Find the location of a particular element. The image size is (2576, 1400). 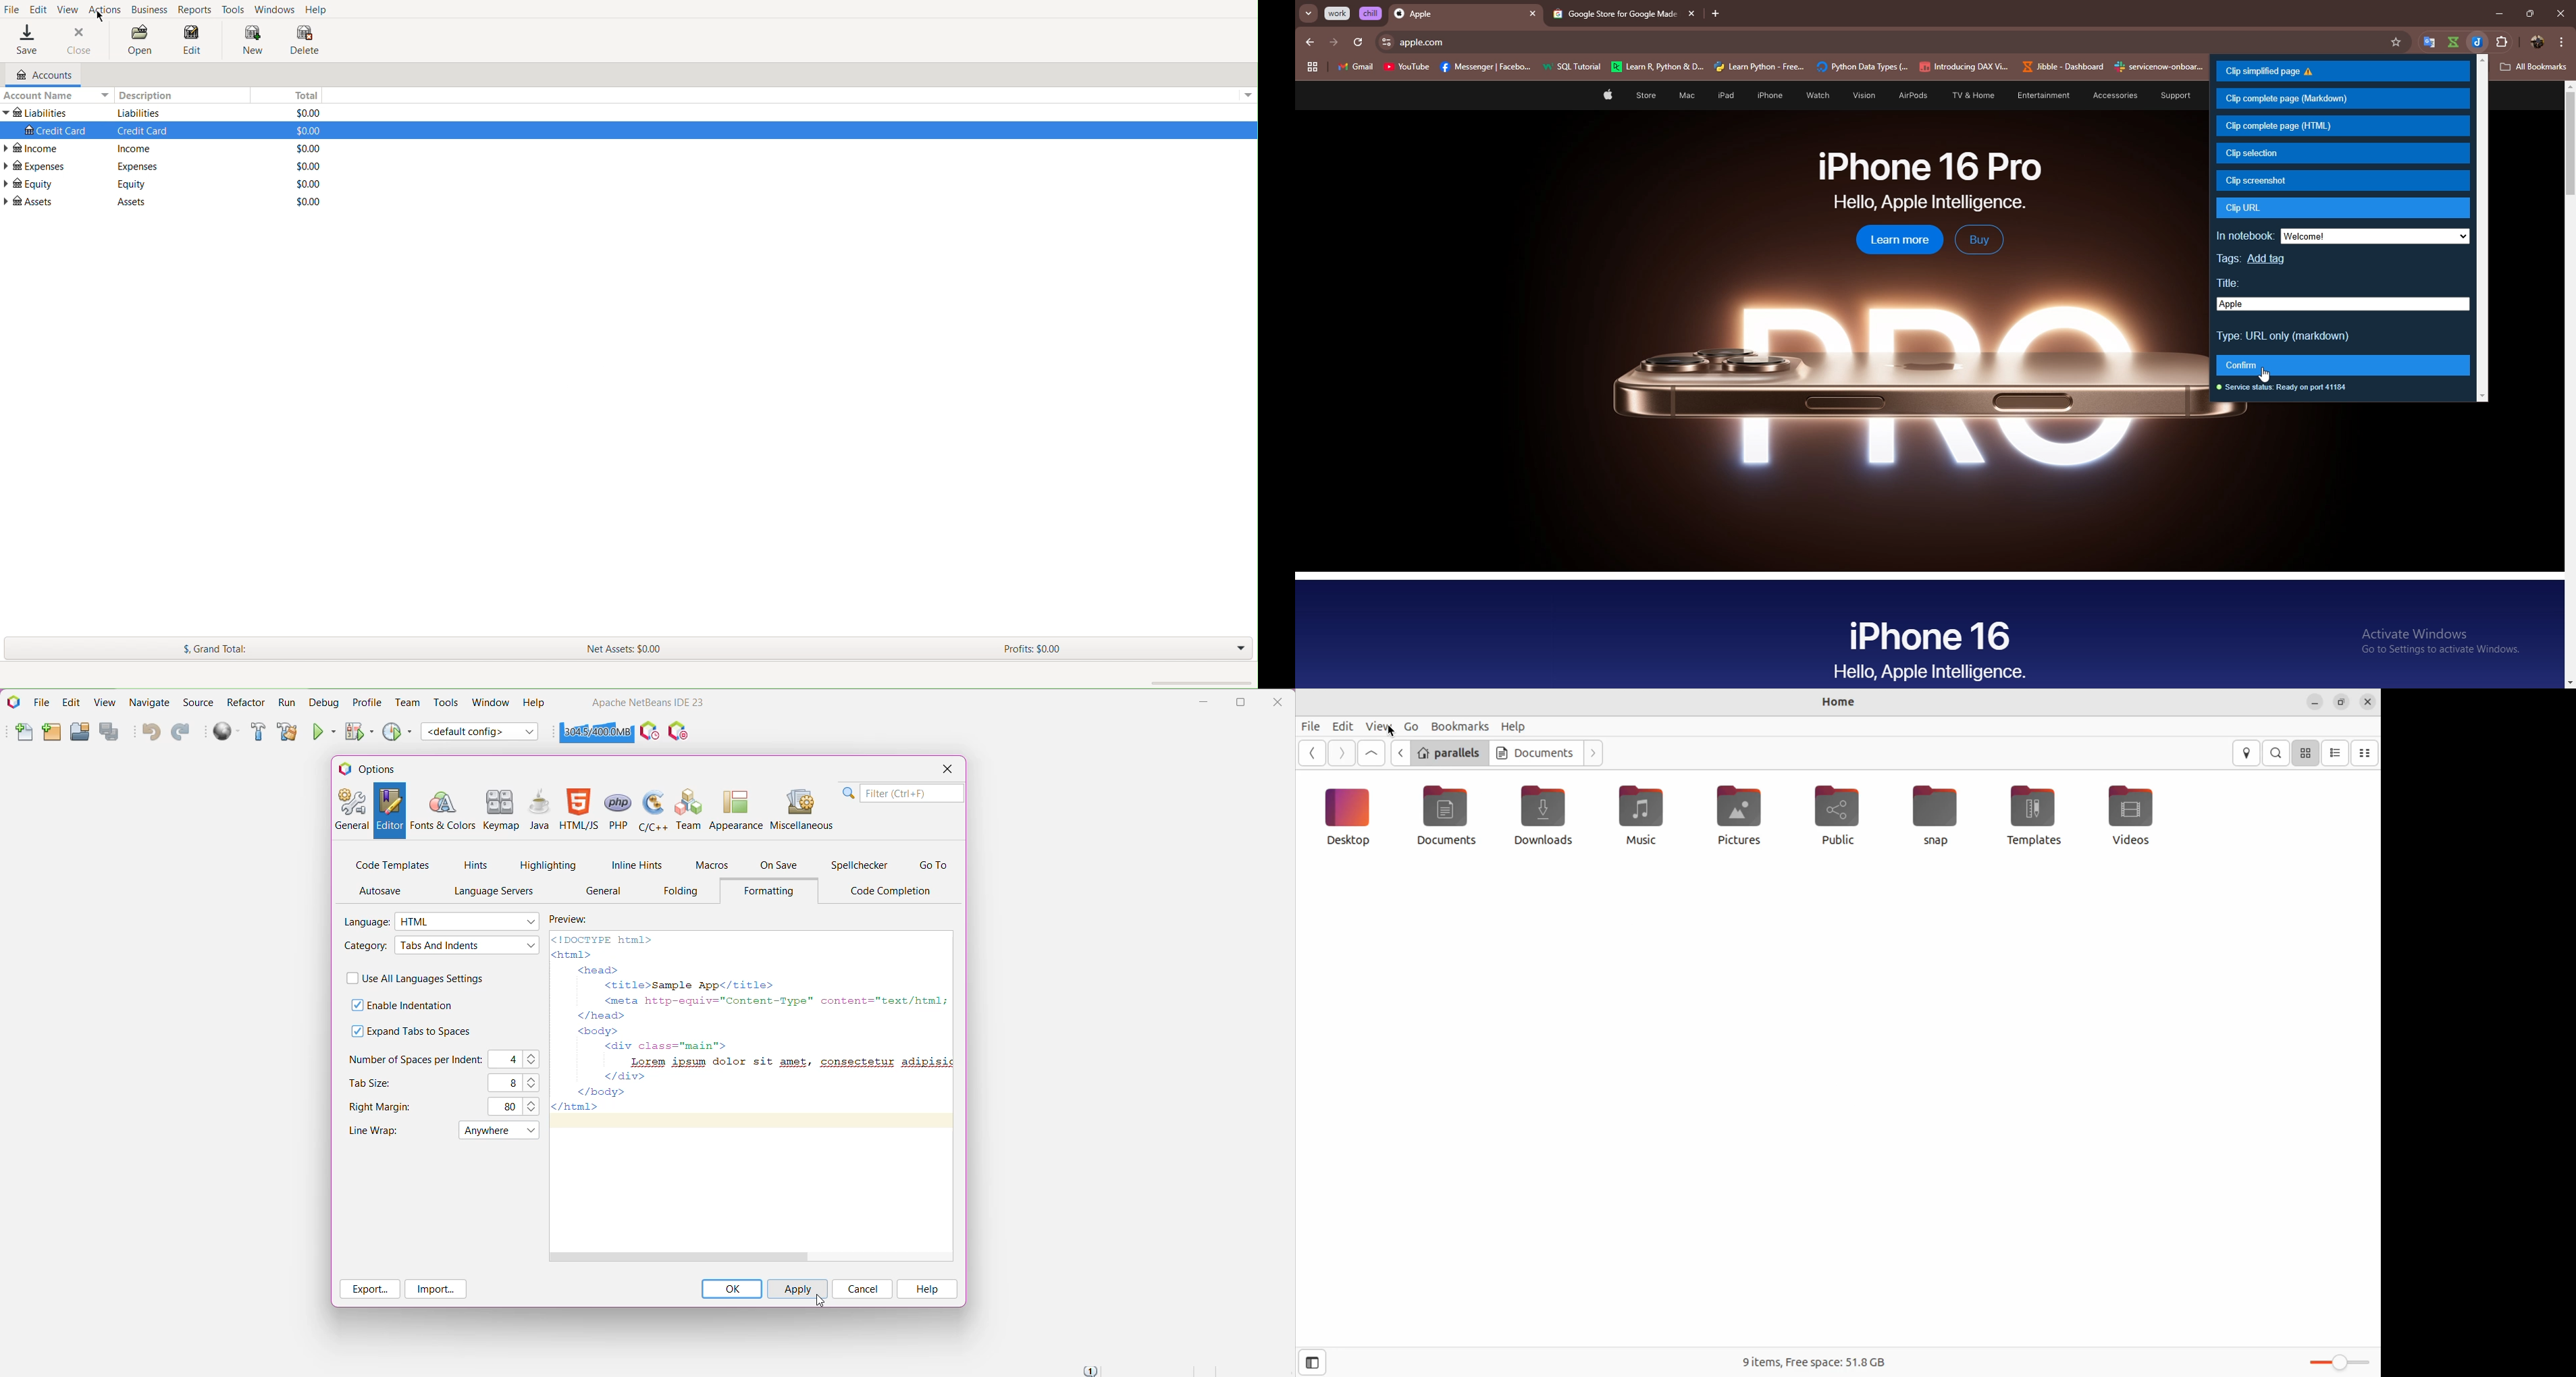

options is located at coordinates (2562, 41).